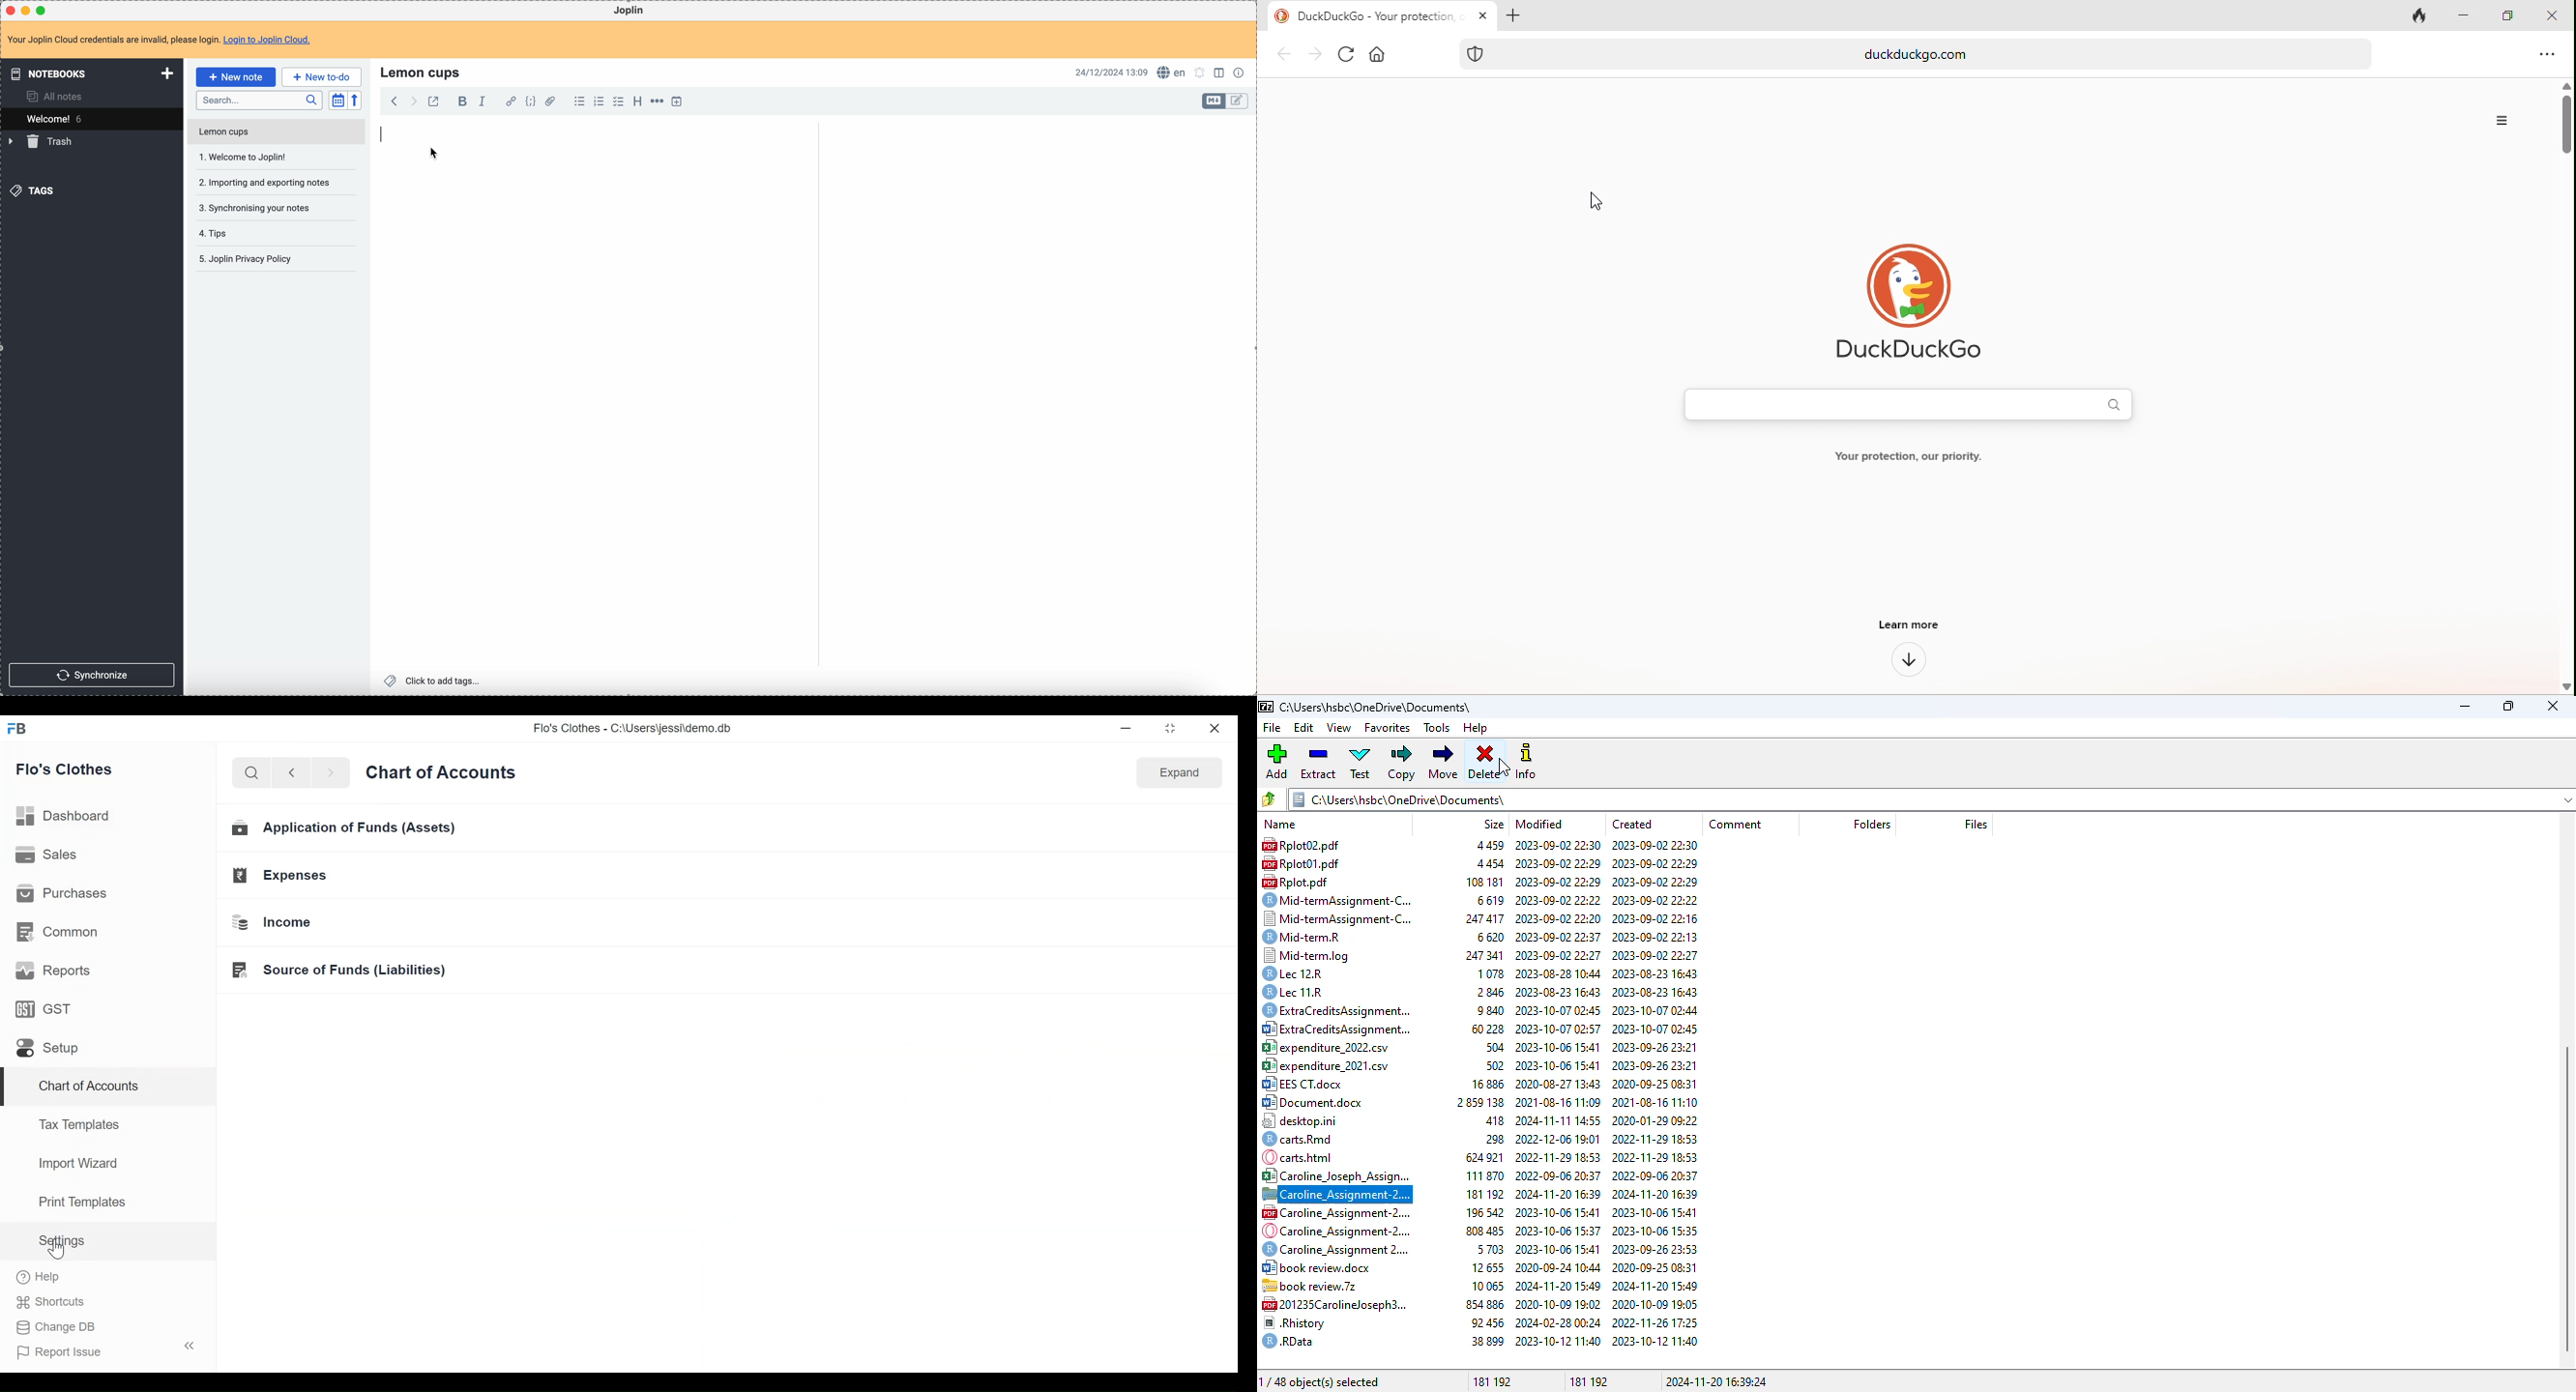  I want to click on expenses, so click(280, 875).